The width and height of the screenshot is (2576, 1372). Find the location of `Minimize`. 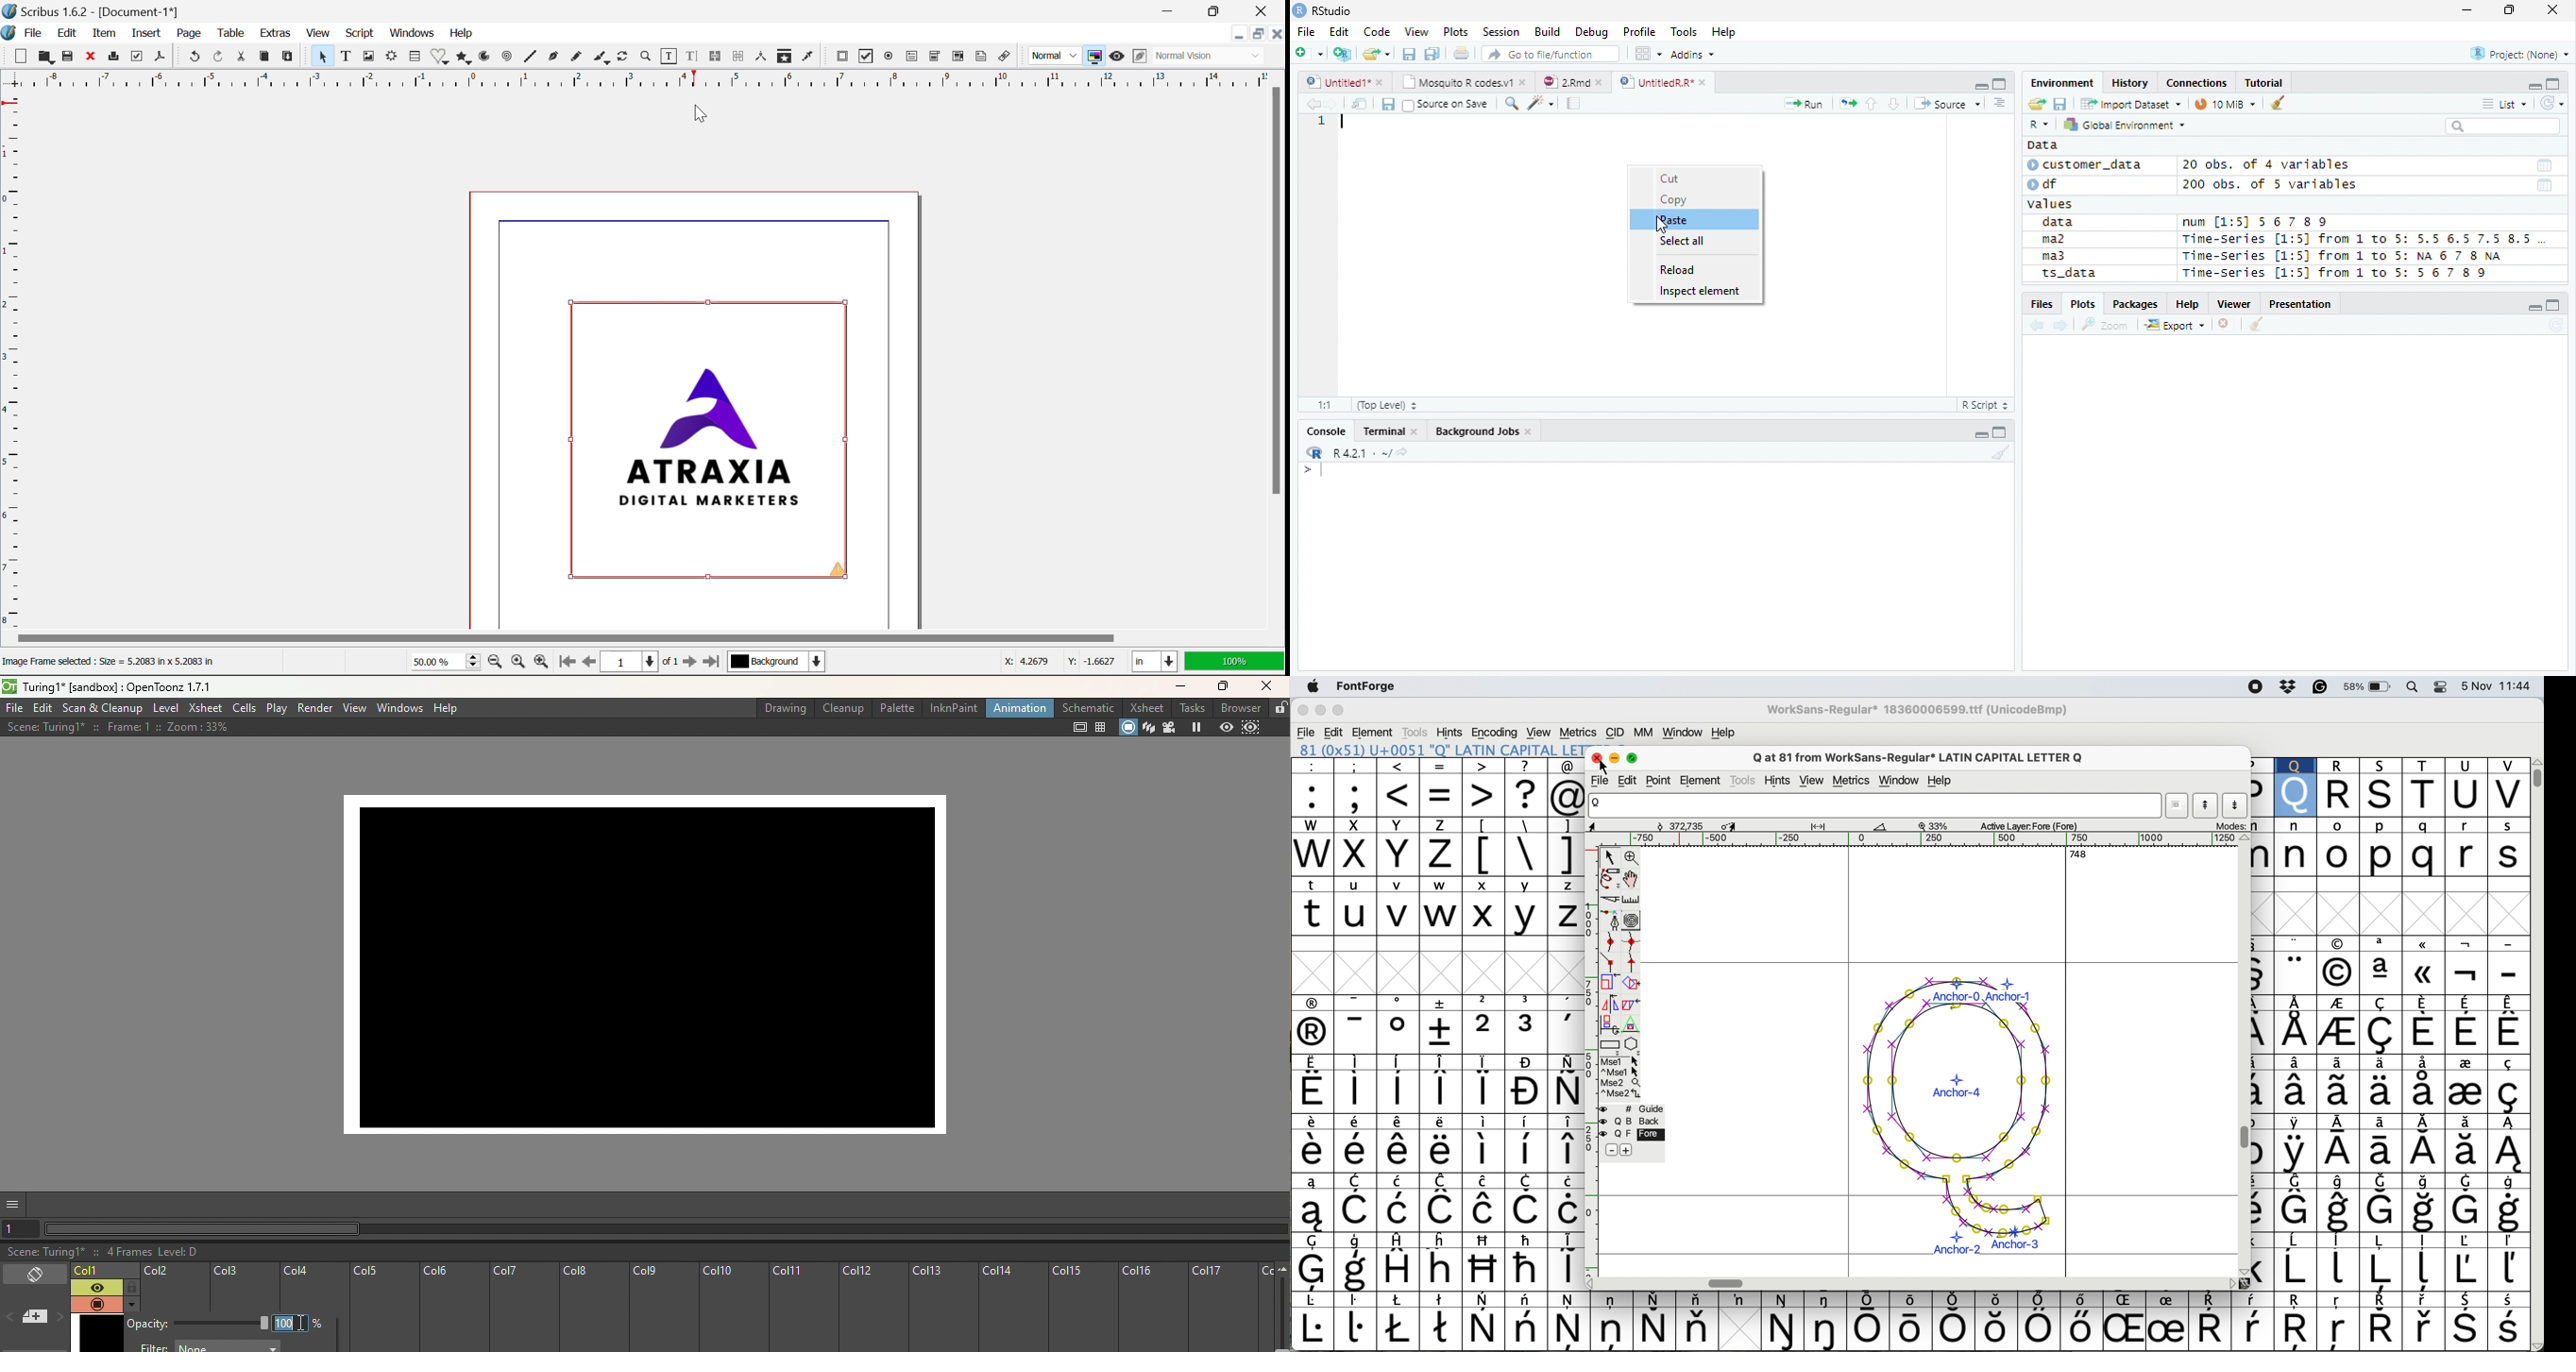

Minimize is located at coordinates (1979, 85).